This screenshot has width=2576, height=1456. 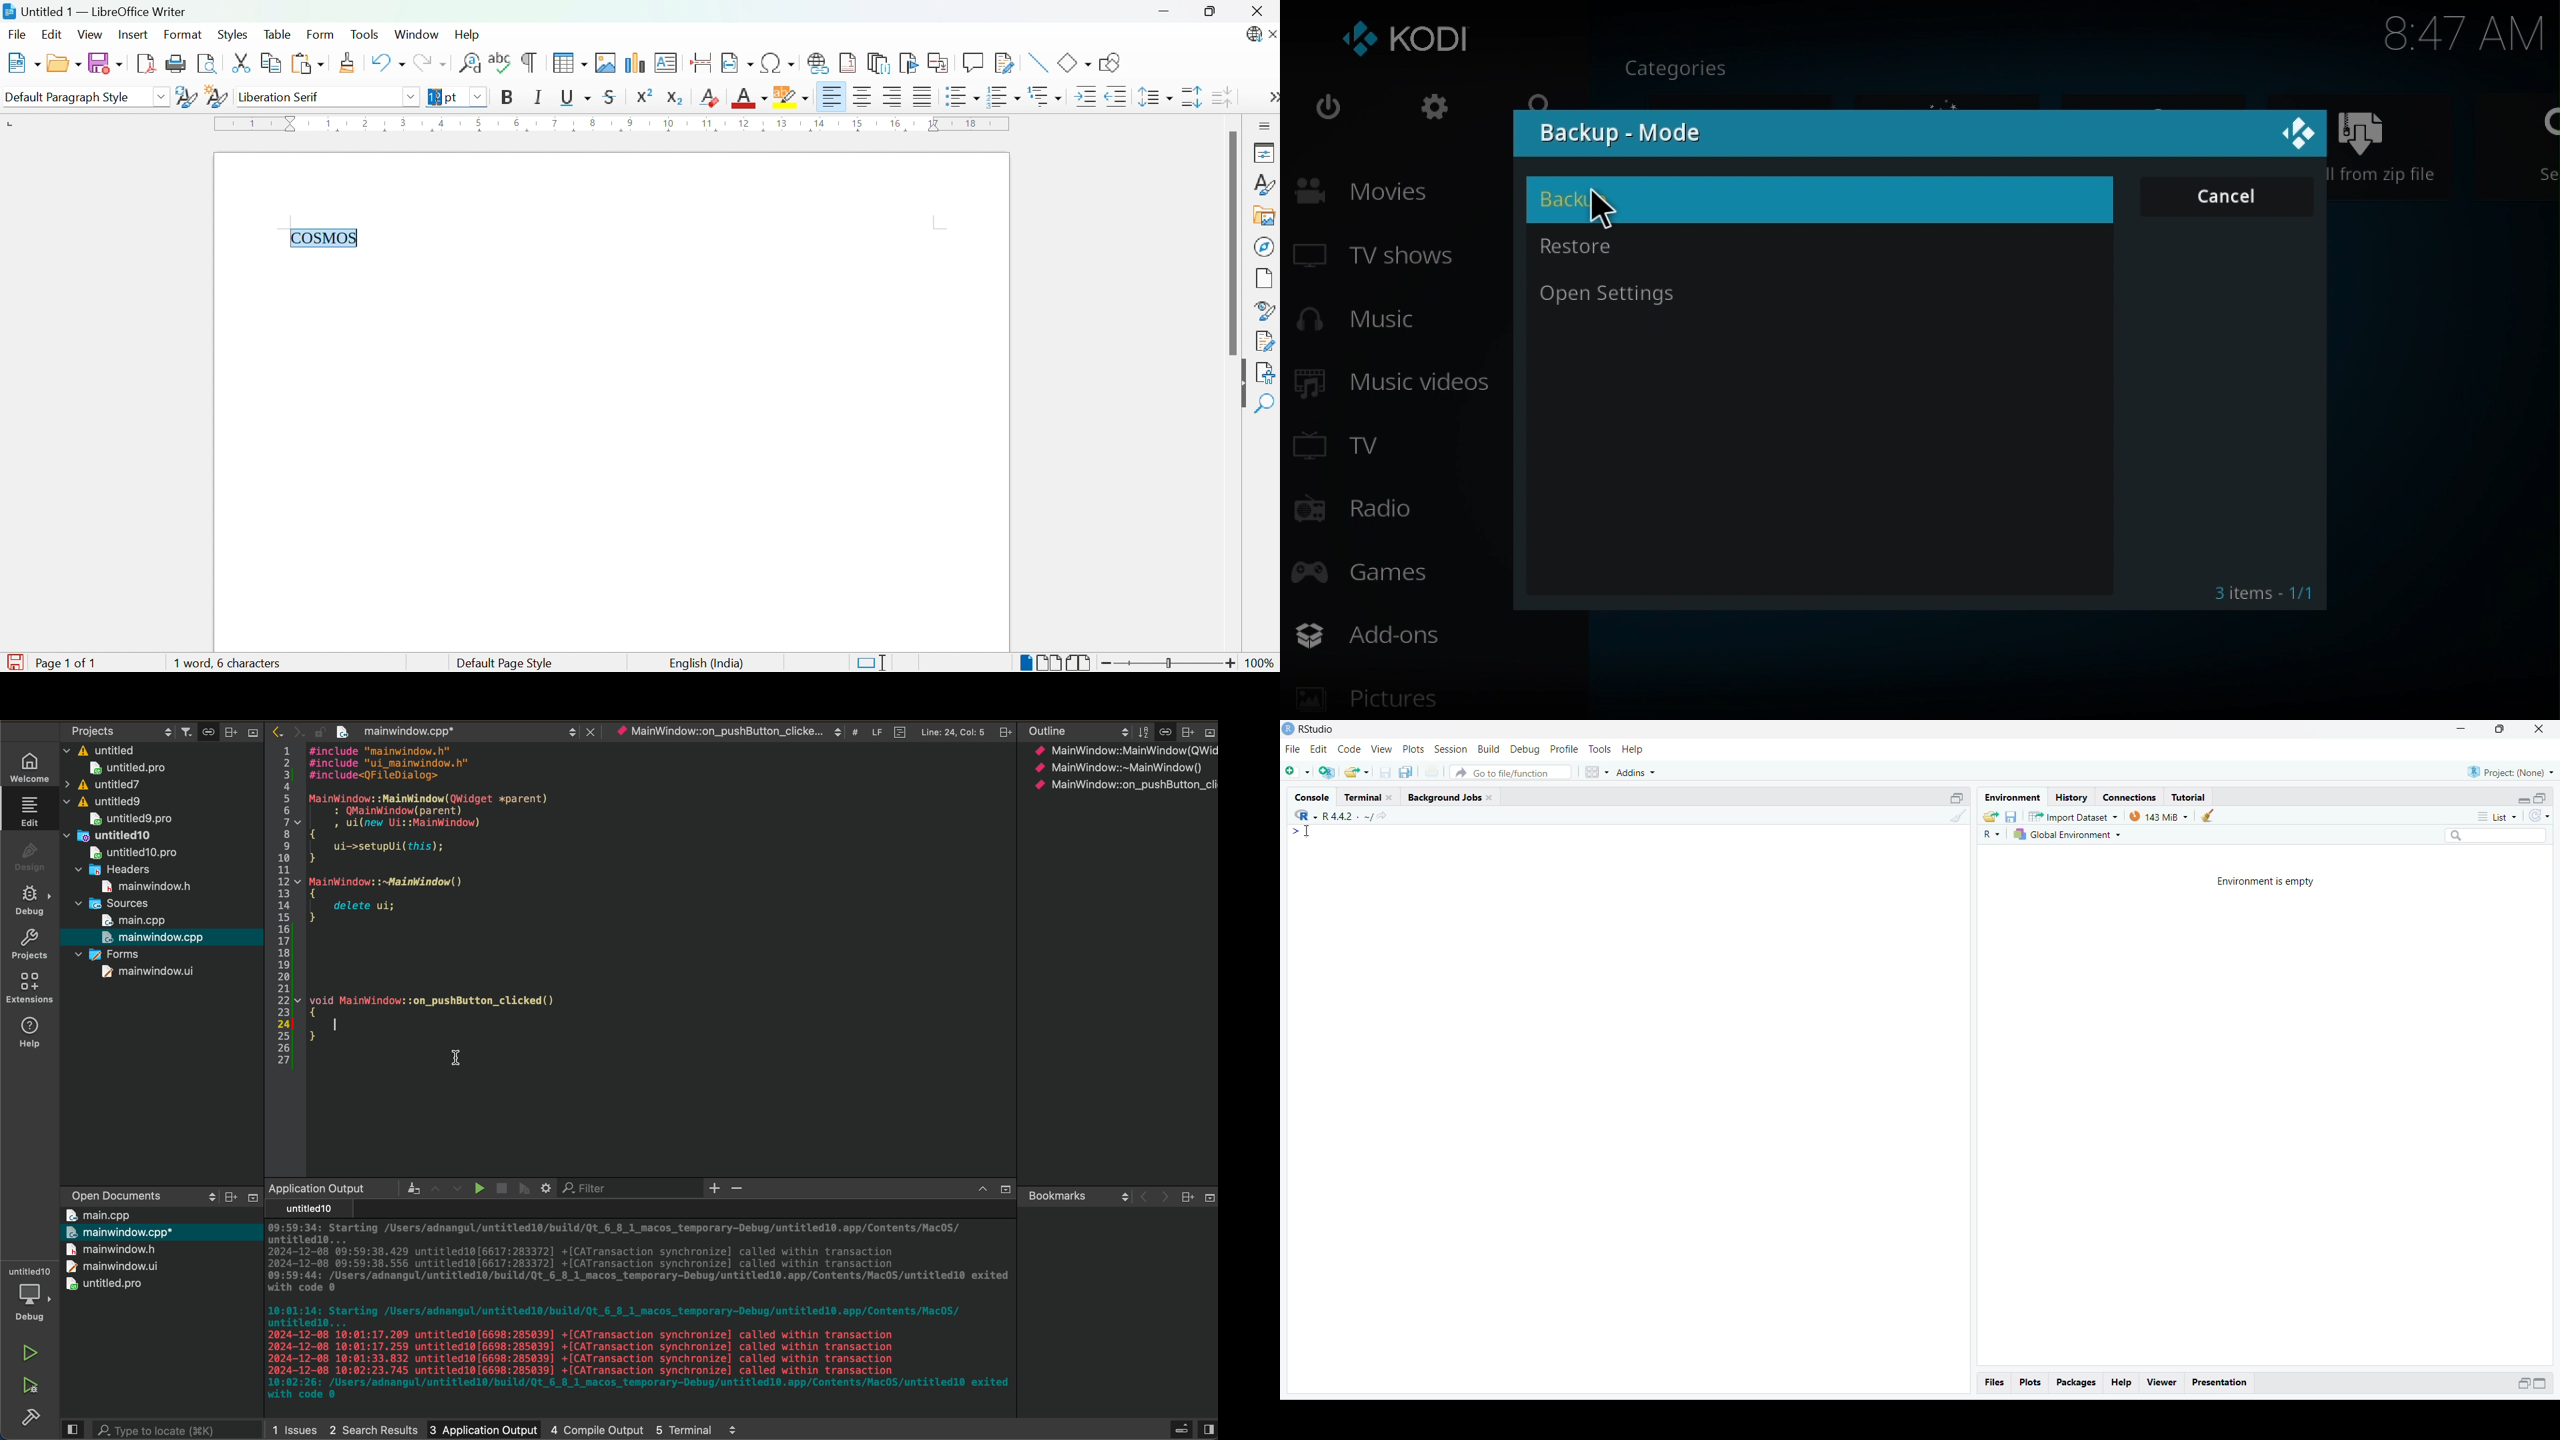 What do you see at coordinates (1292, 832) in the screenshot?
I see `>` at bounding box center [1292, 832].